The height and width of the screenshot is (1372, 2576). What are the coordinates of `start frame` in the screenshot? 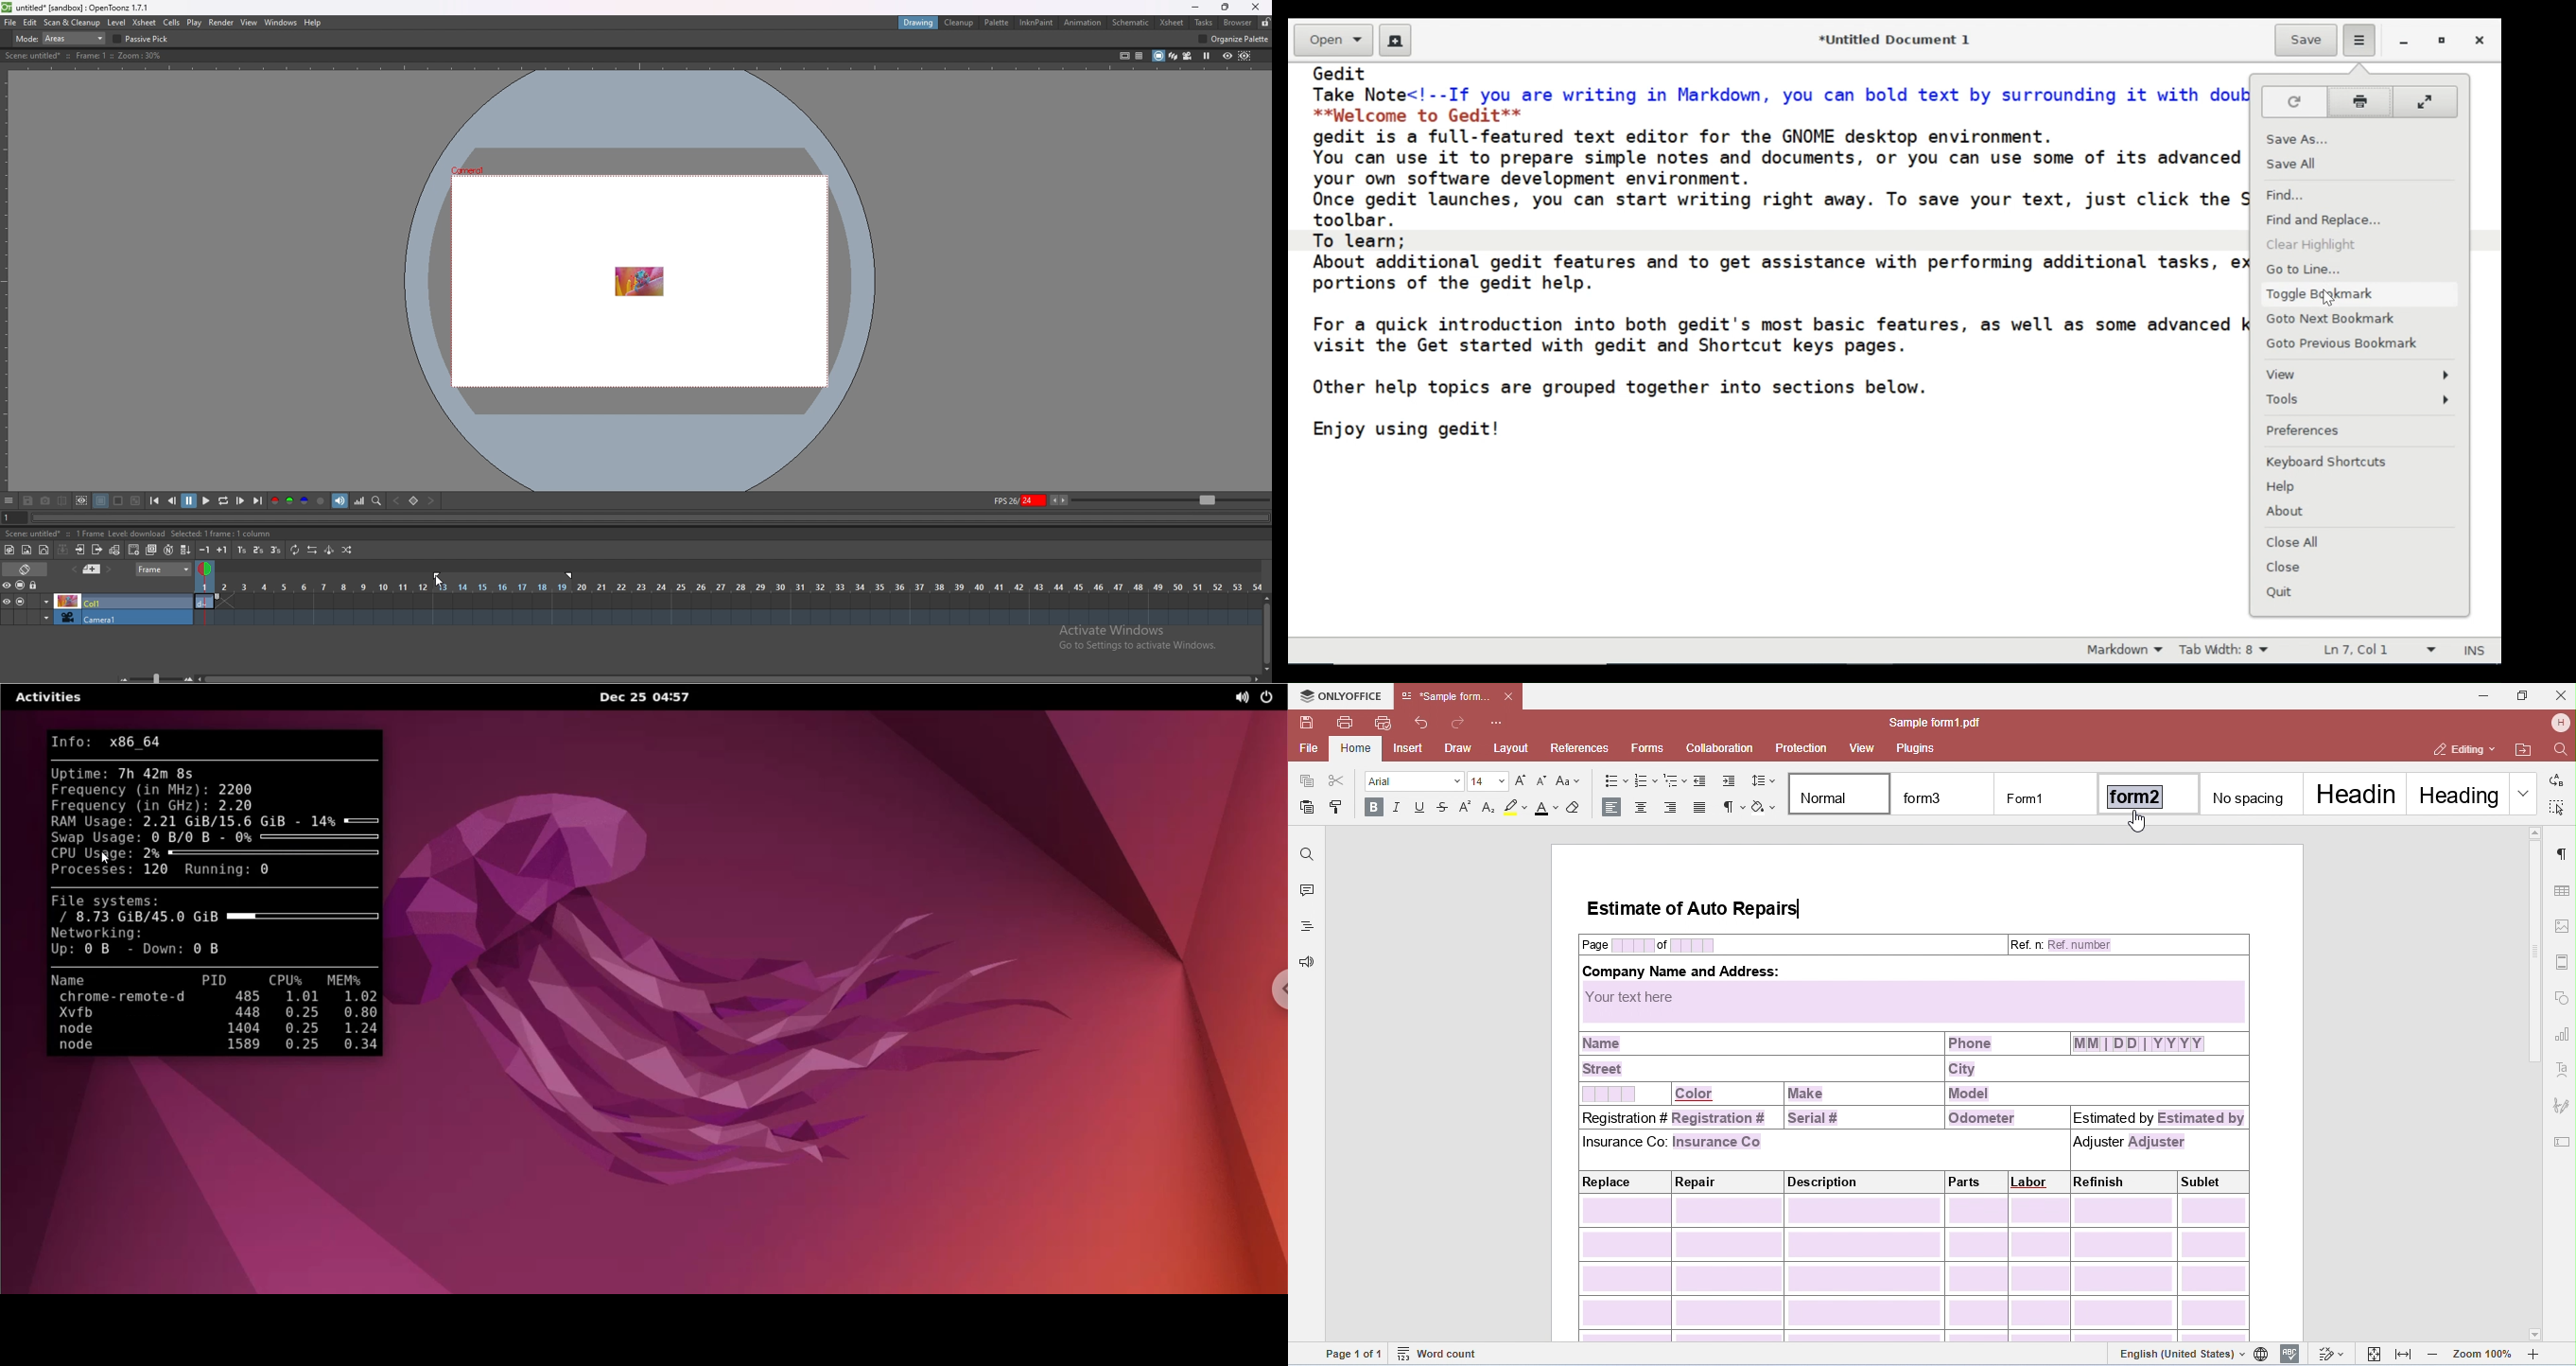 It's located at (438, 574).